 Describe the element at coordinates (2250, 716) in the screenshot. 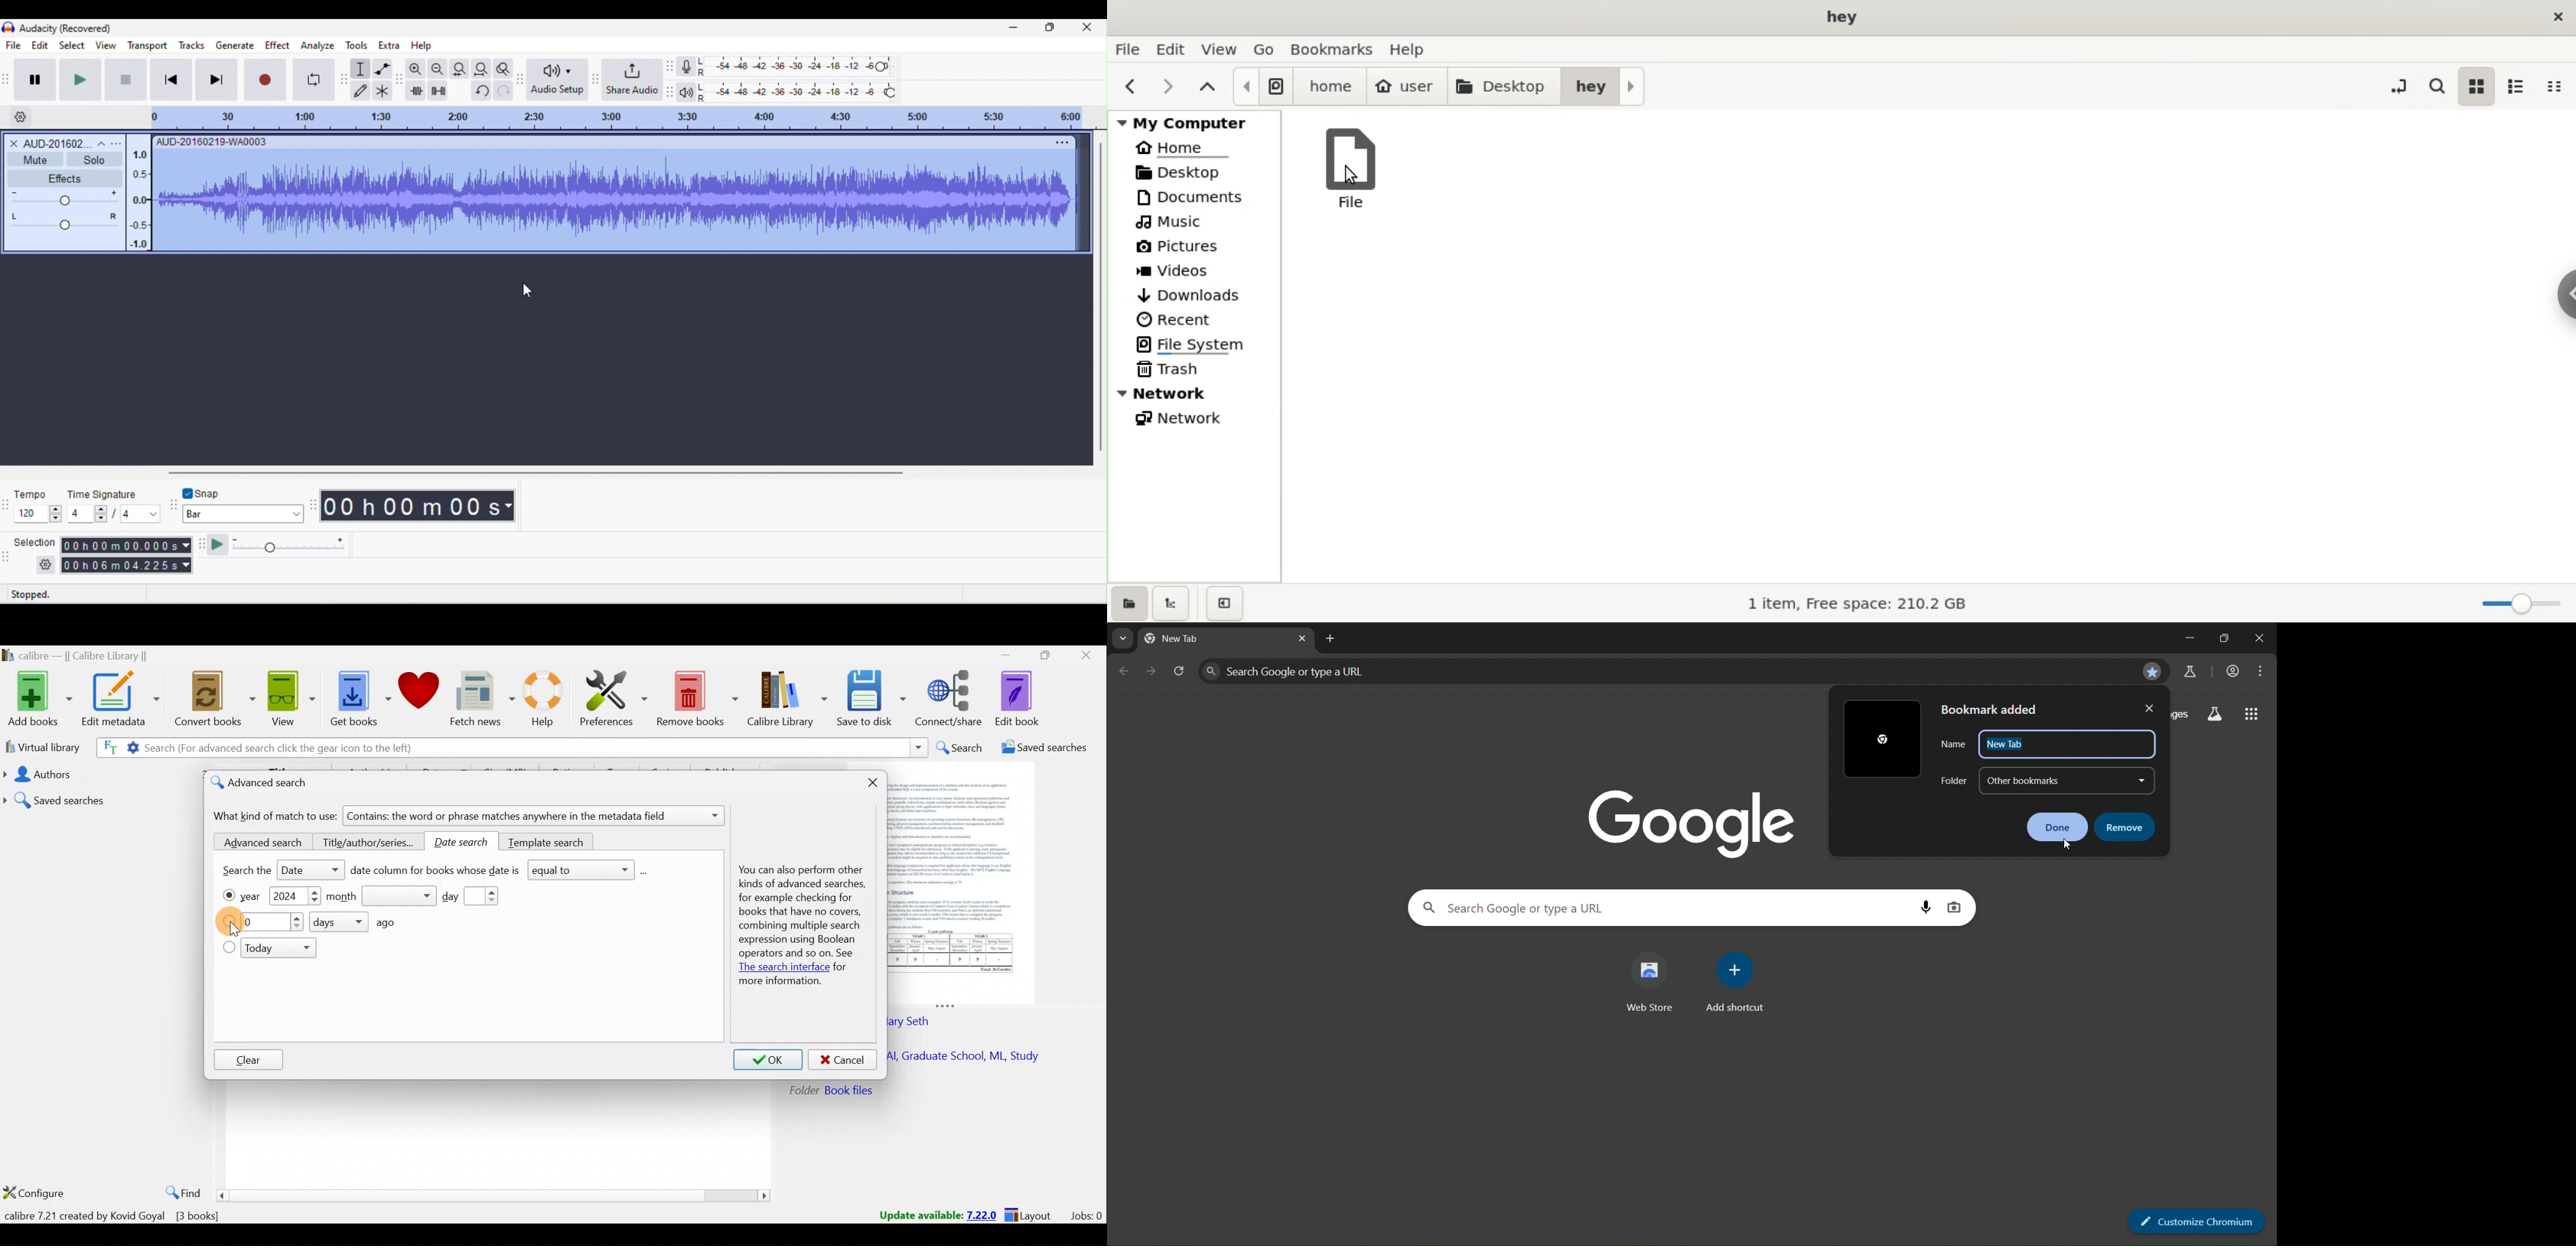

I see `google apps` at that location.